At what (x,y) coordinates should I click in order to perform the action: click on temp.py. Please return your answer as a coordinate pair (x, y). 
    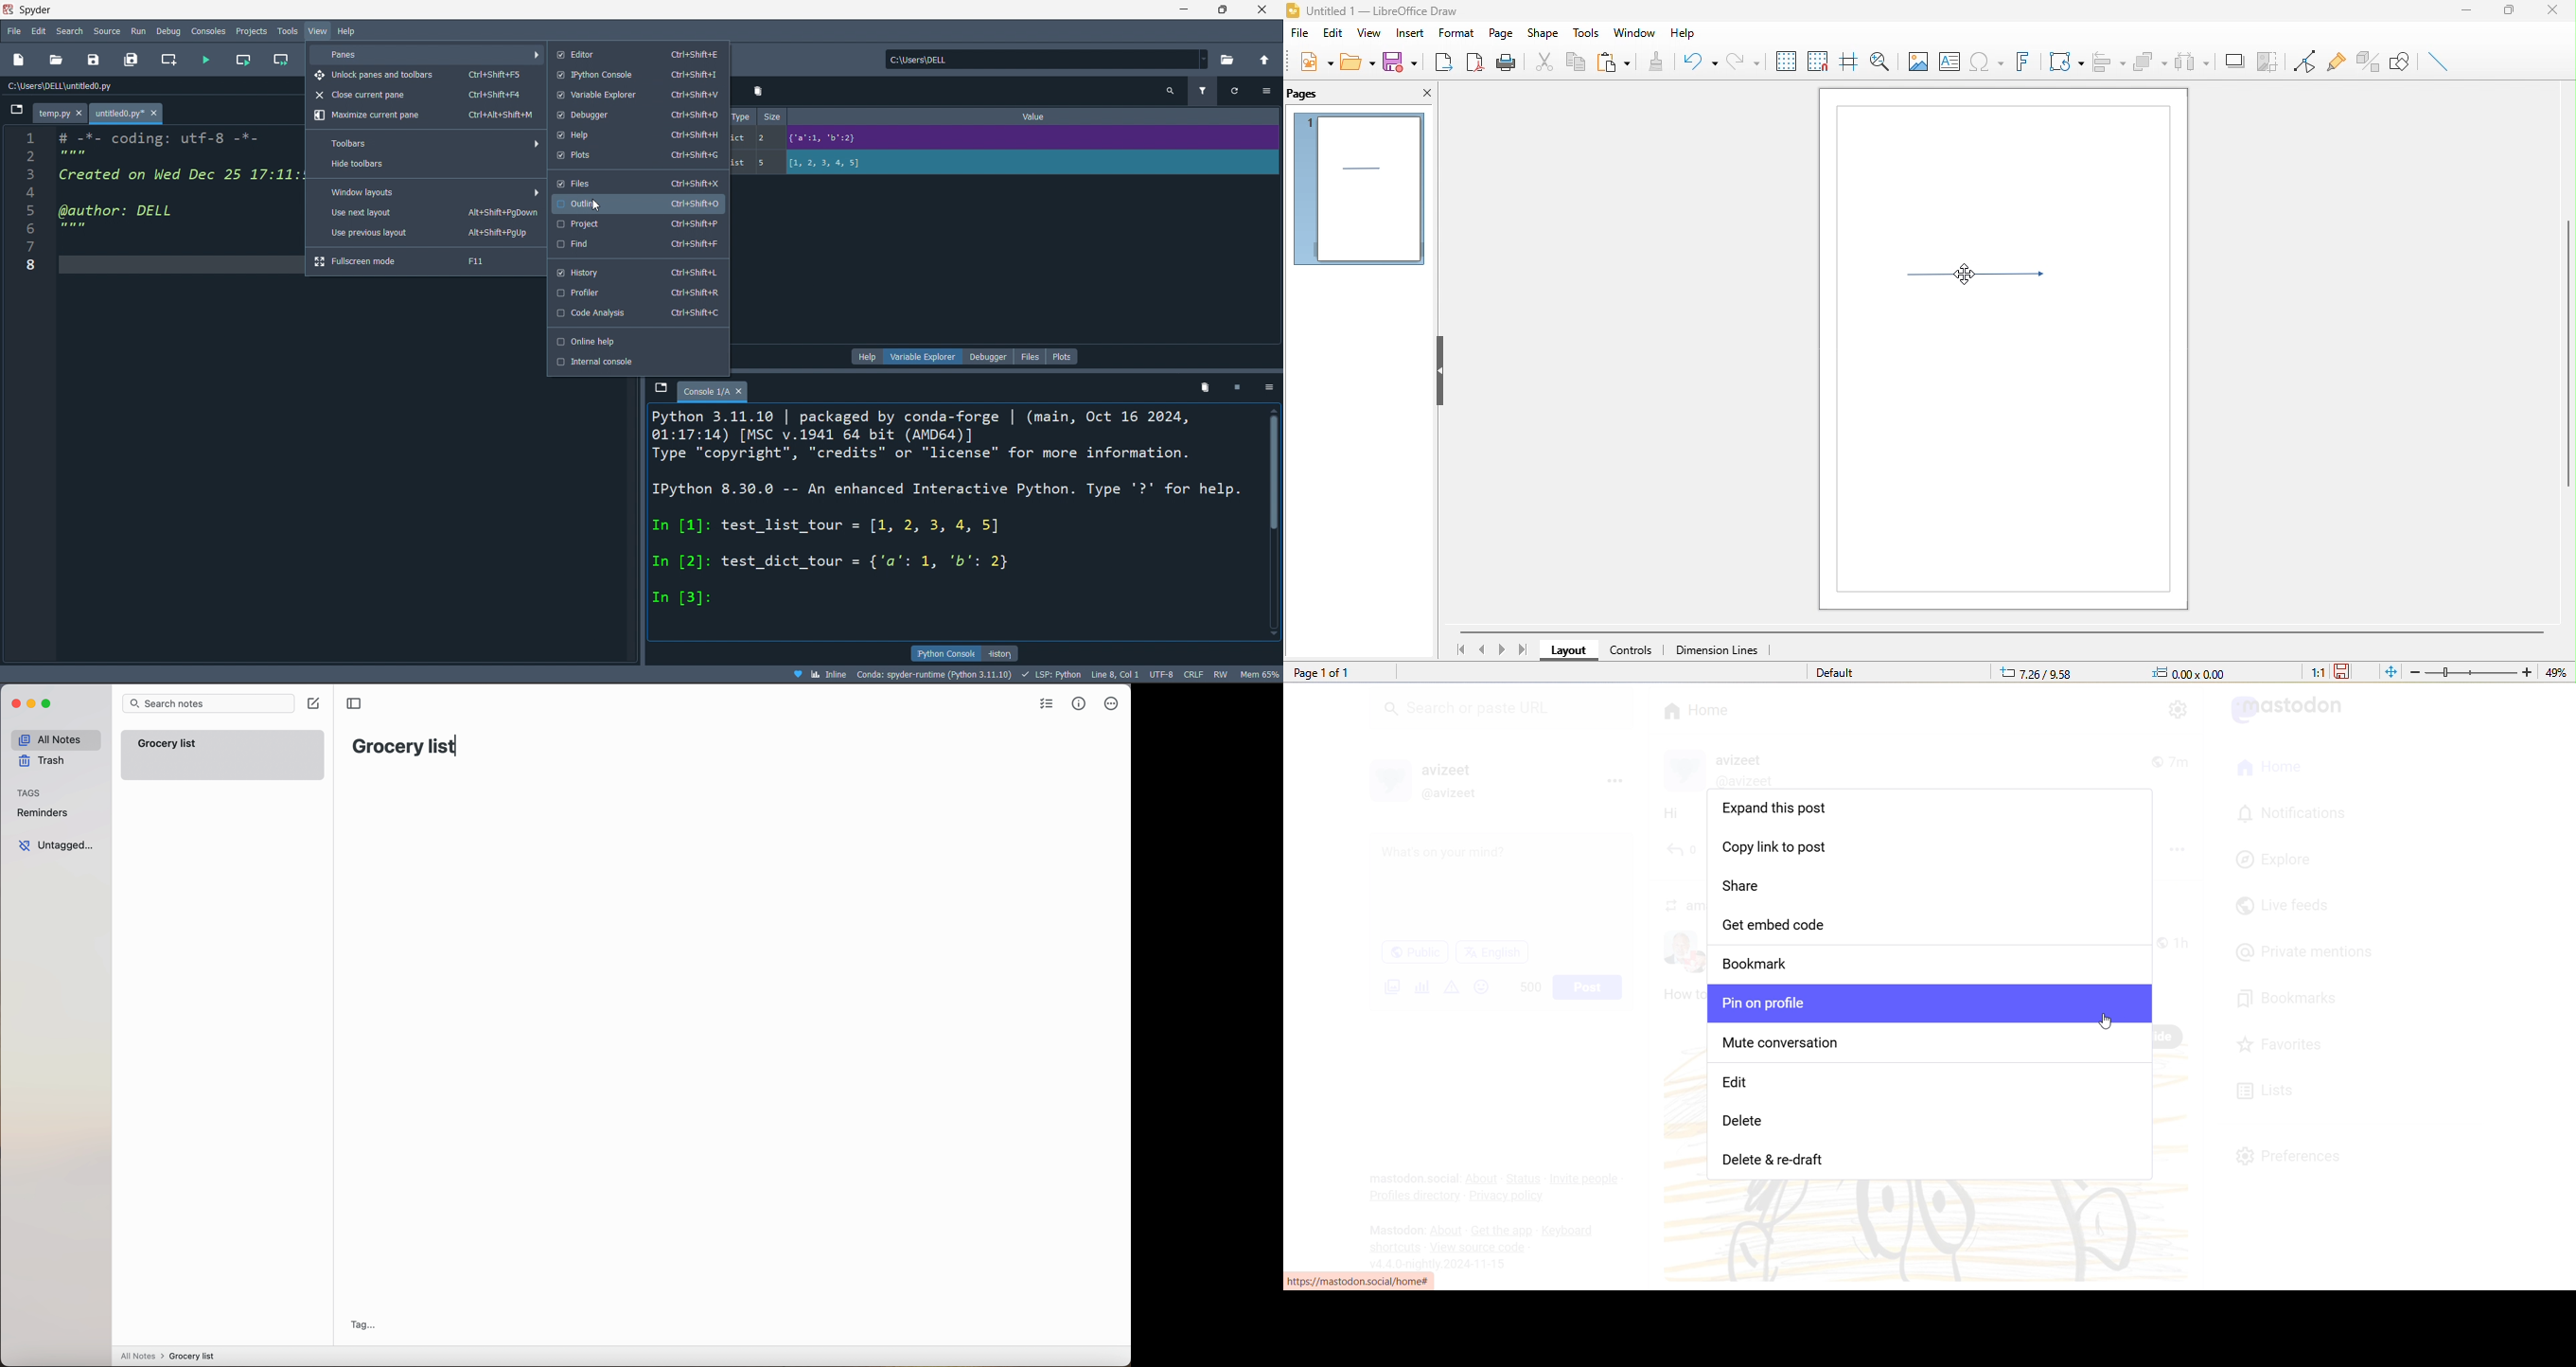
    Looking at the image, I should click on (60, 113).